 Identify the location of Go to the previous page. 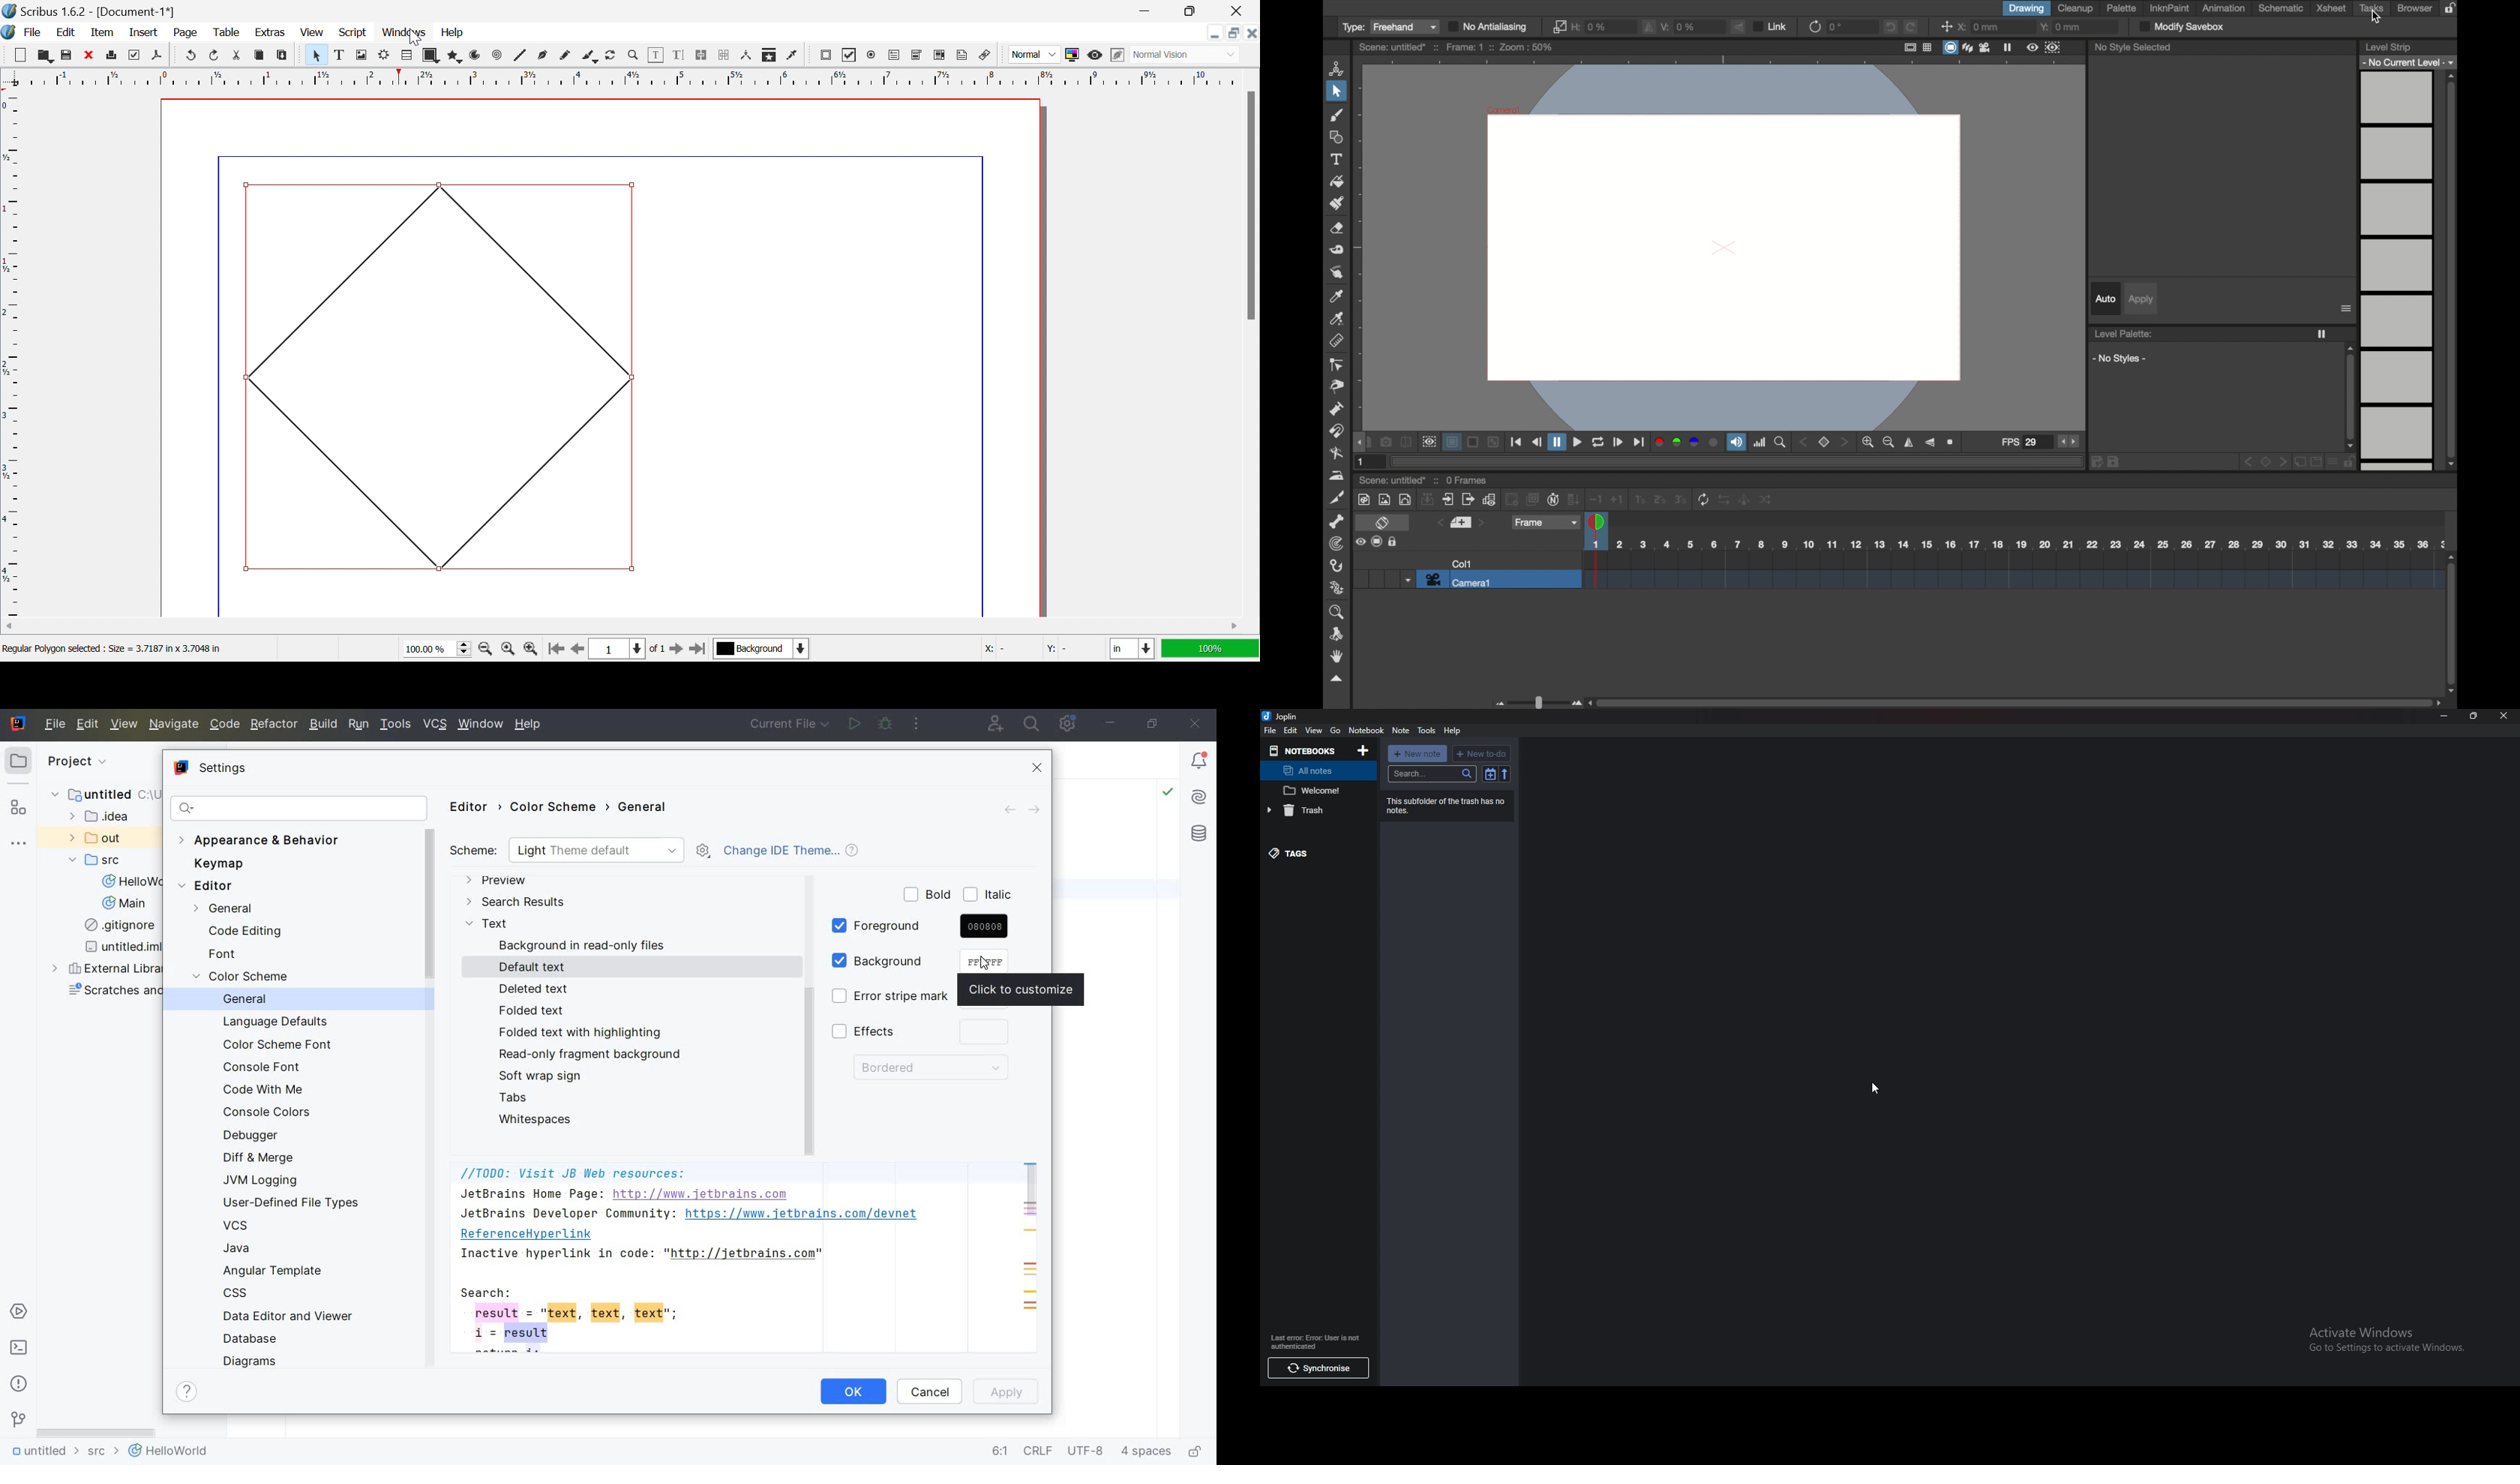
(576, 653).